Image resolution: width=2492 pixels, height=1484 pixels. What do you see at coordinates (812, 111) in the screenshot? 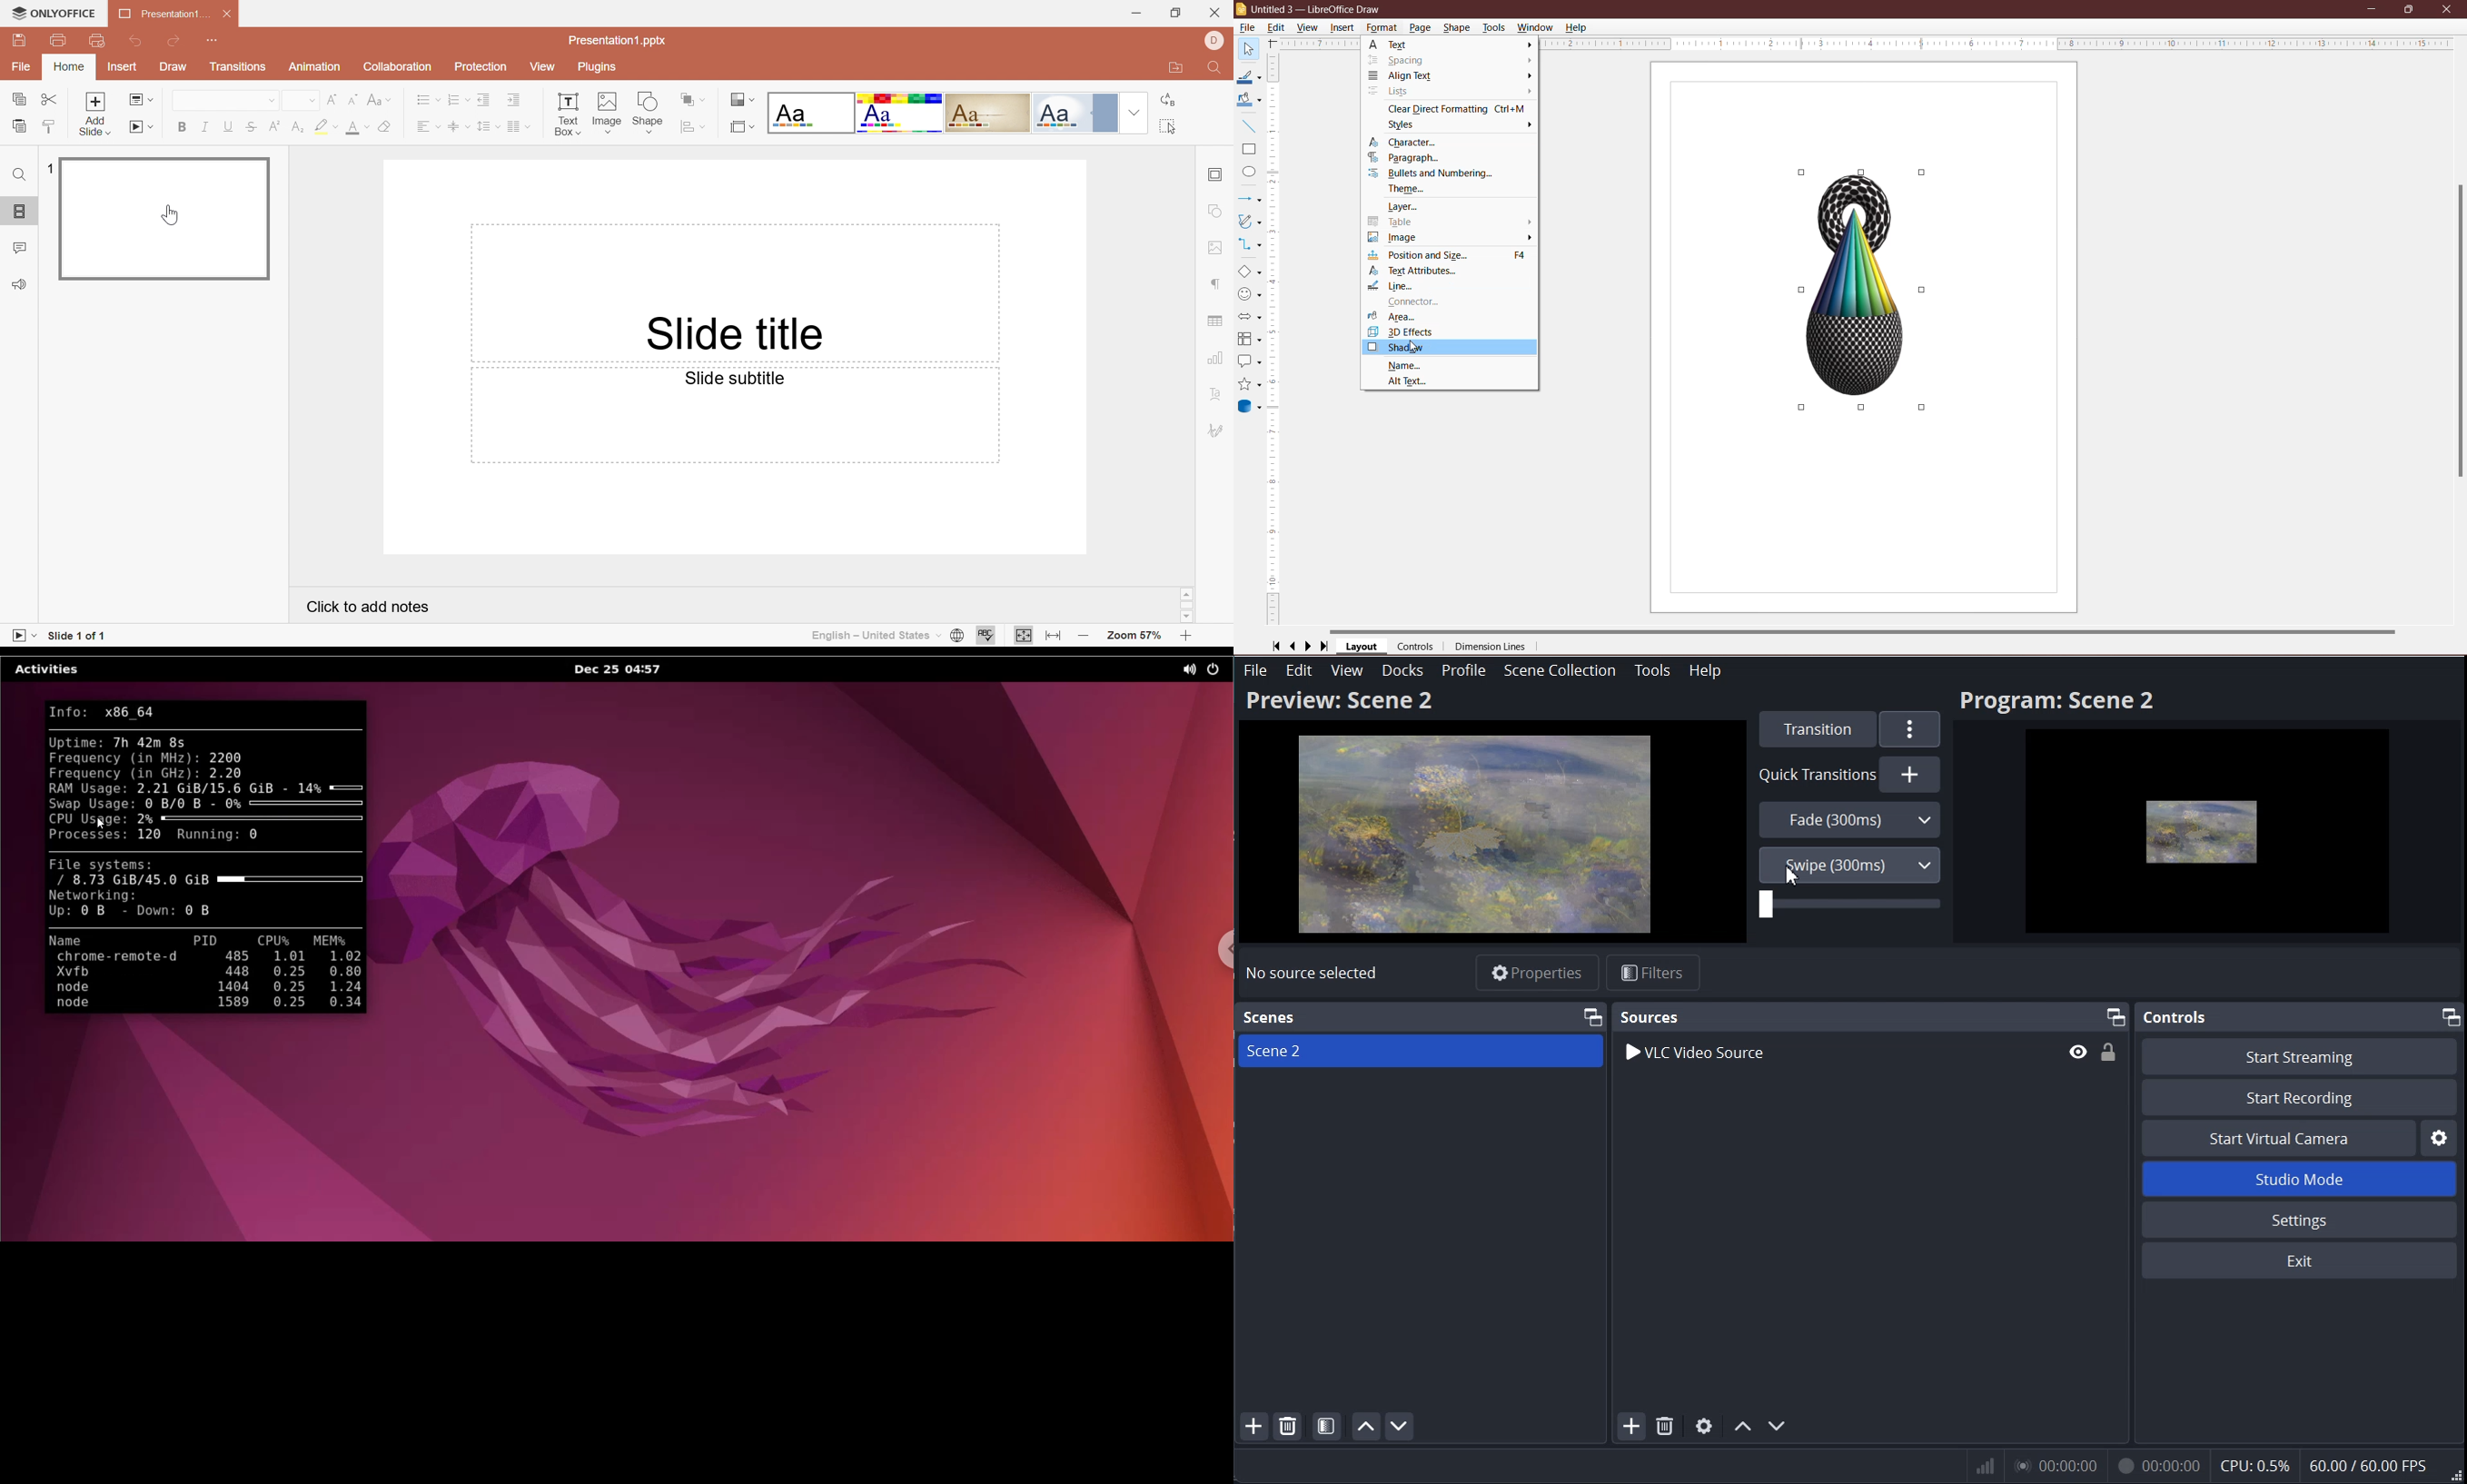
I see `Blank` at bounding box center [812, 111].